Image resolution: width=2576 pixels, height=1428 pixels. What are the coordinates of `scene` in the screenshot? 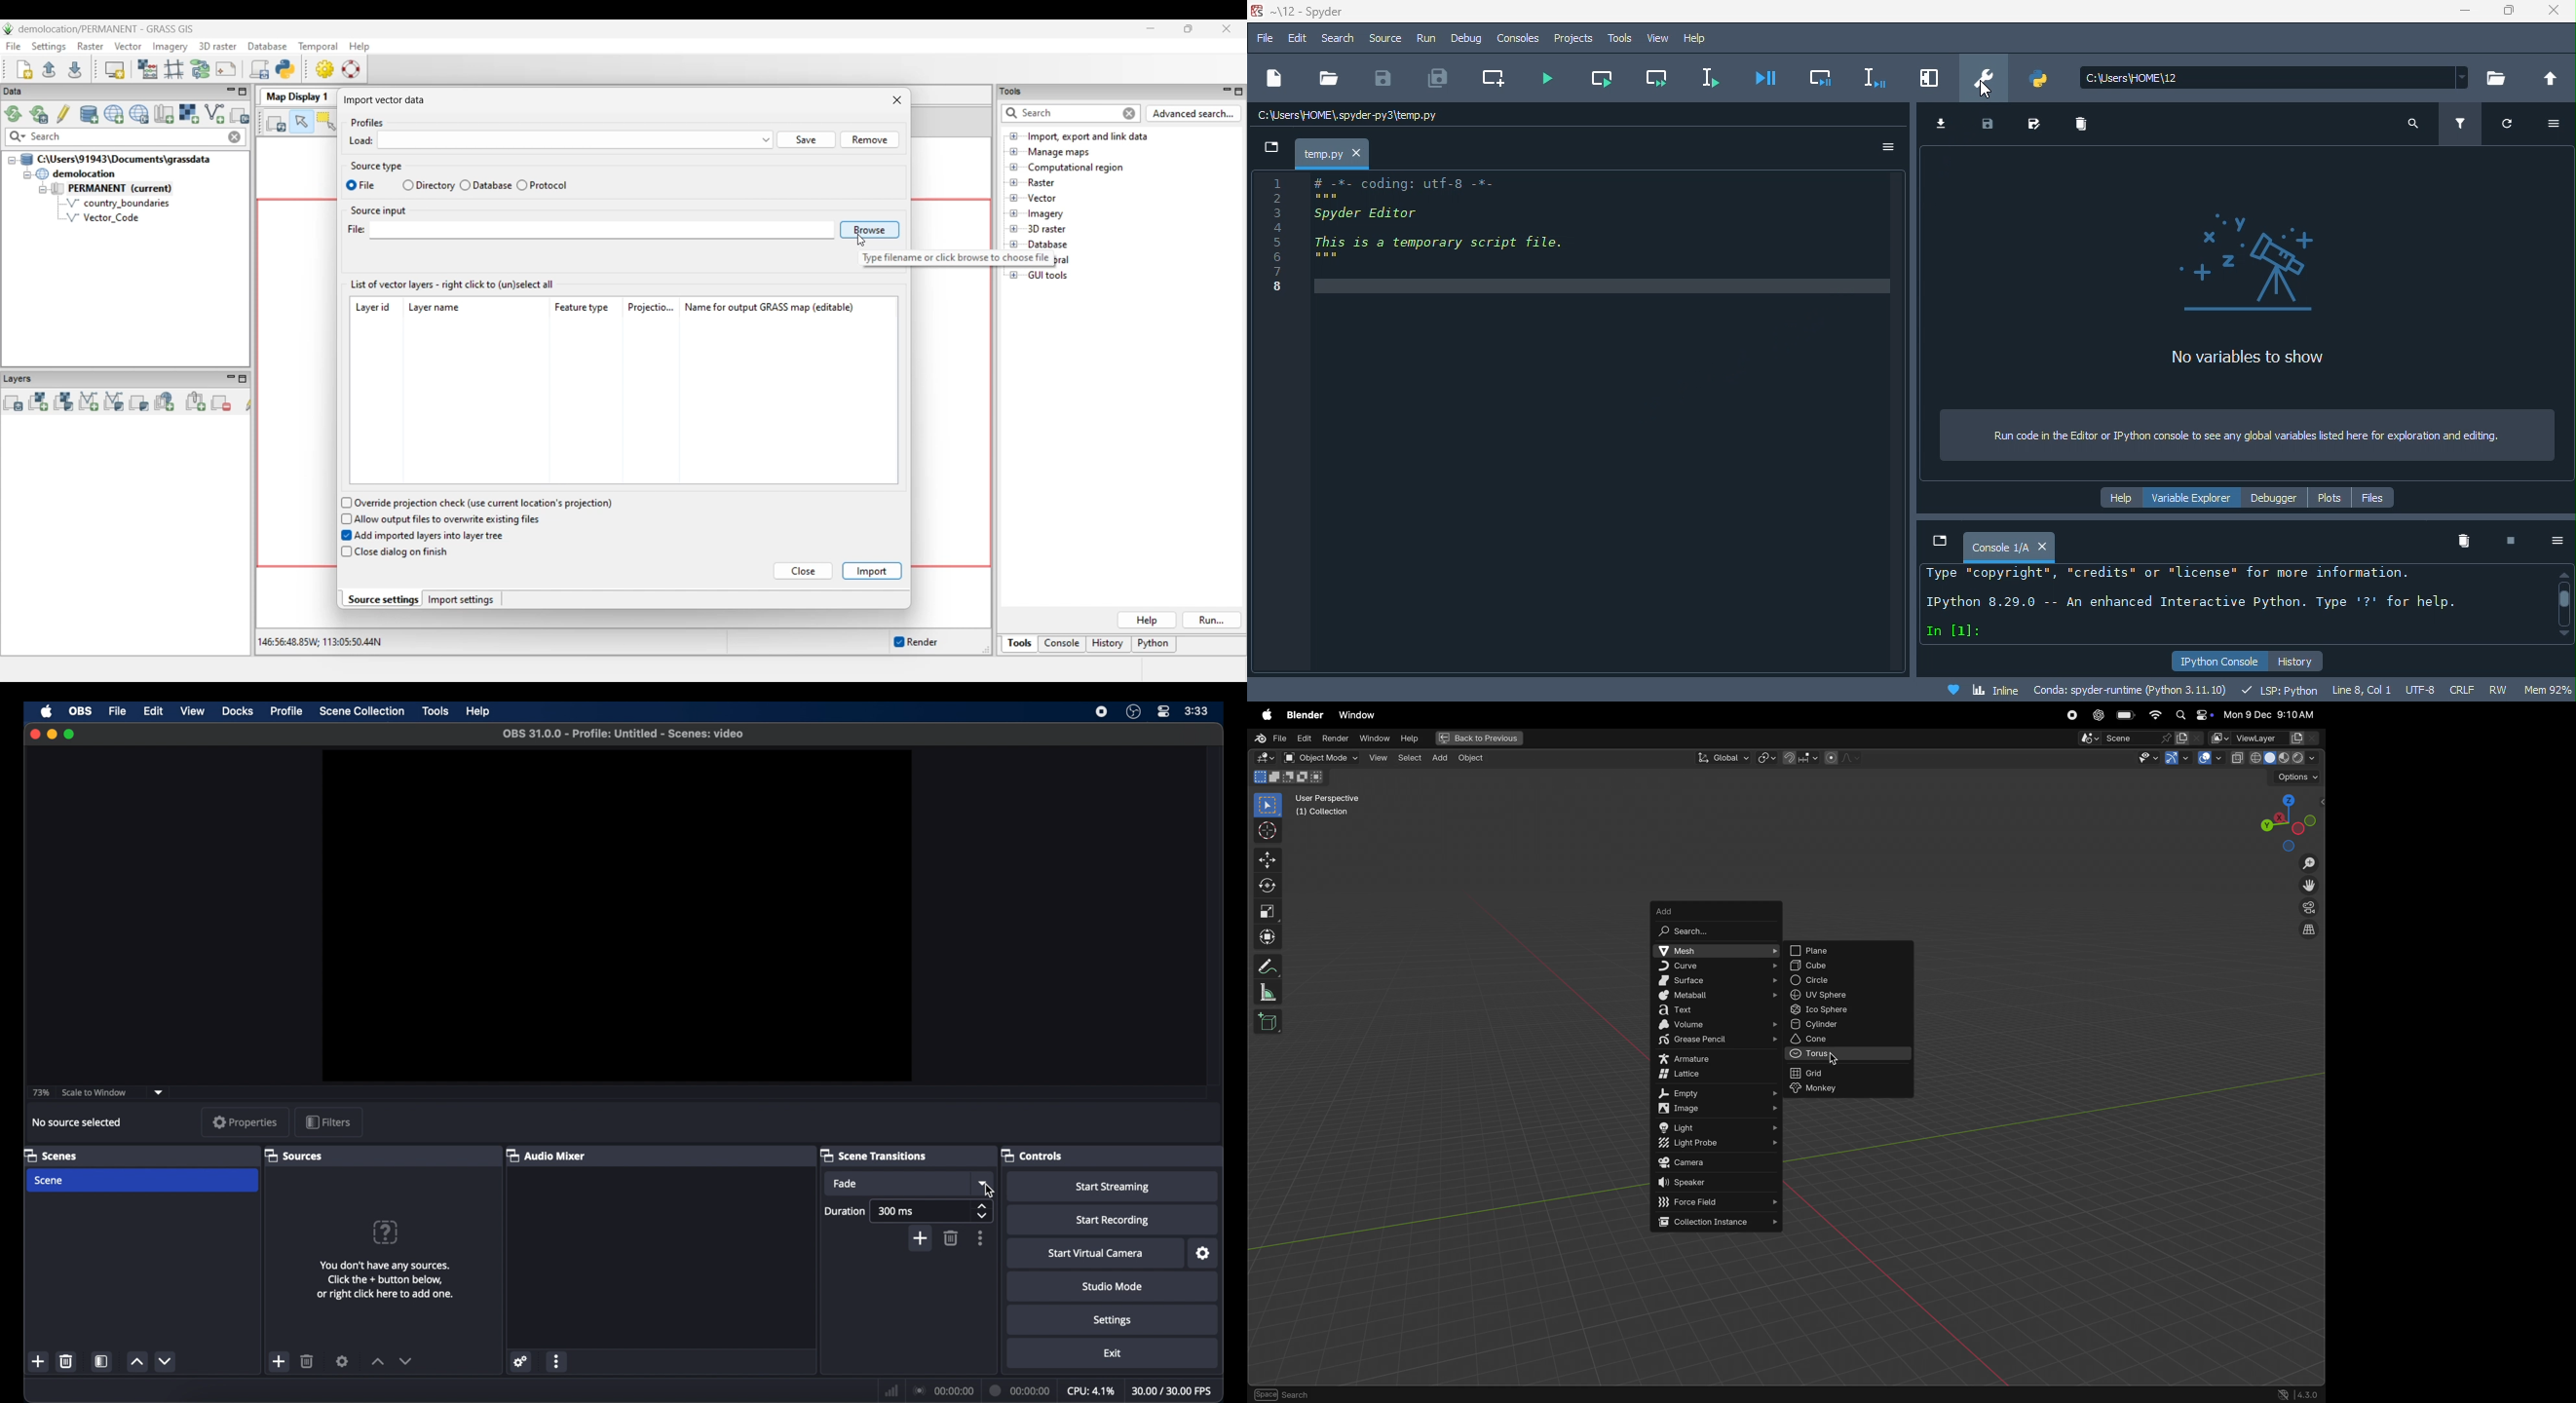 It's located at (49, 1181).